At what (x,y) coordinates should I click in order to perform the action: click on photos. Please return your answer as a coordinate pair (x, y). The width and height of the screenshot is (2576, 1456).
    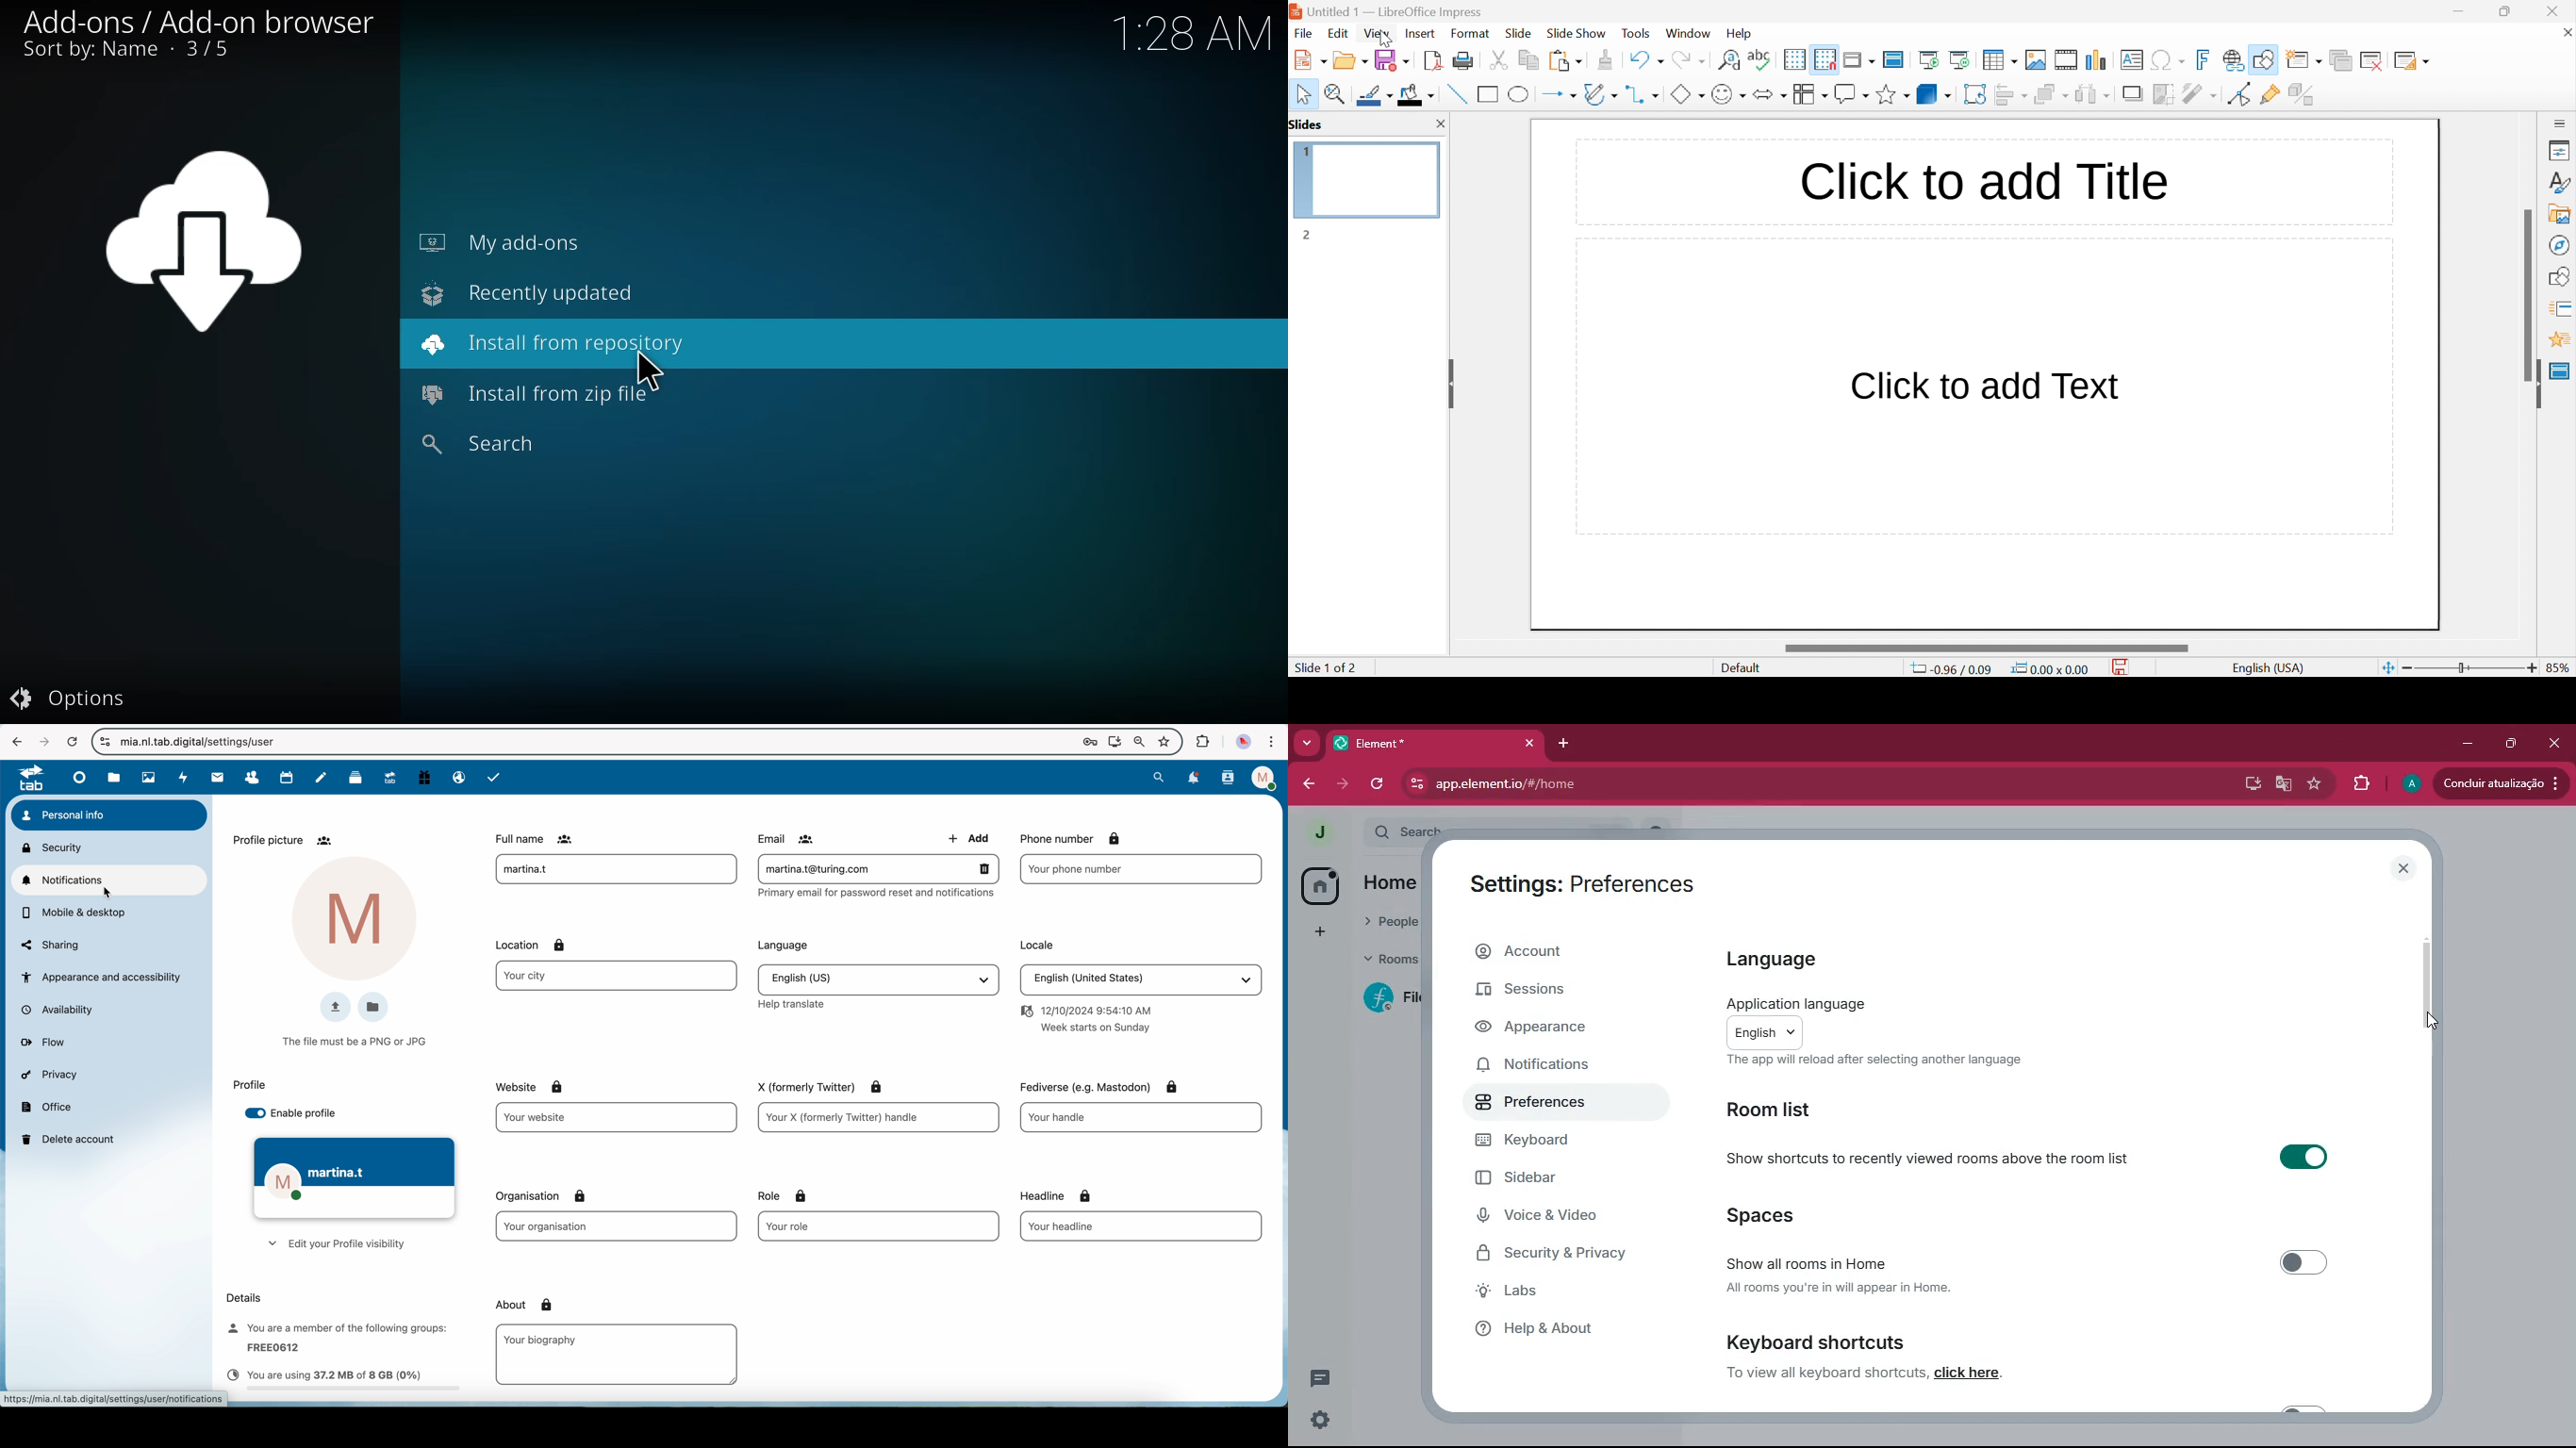
    Looking at the image, I should click on (147, 778).